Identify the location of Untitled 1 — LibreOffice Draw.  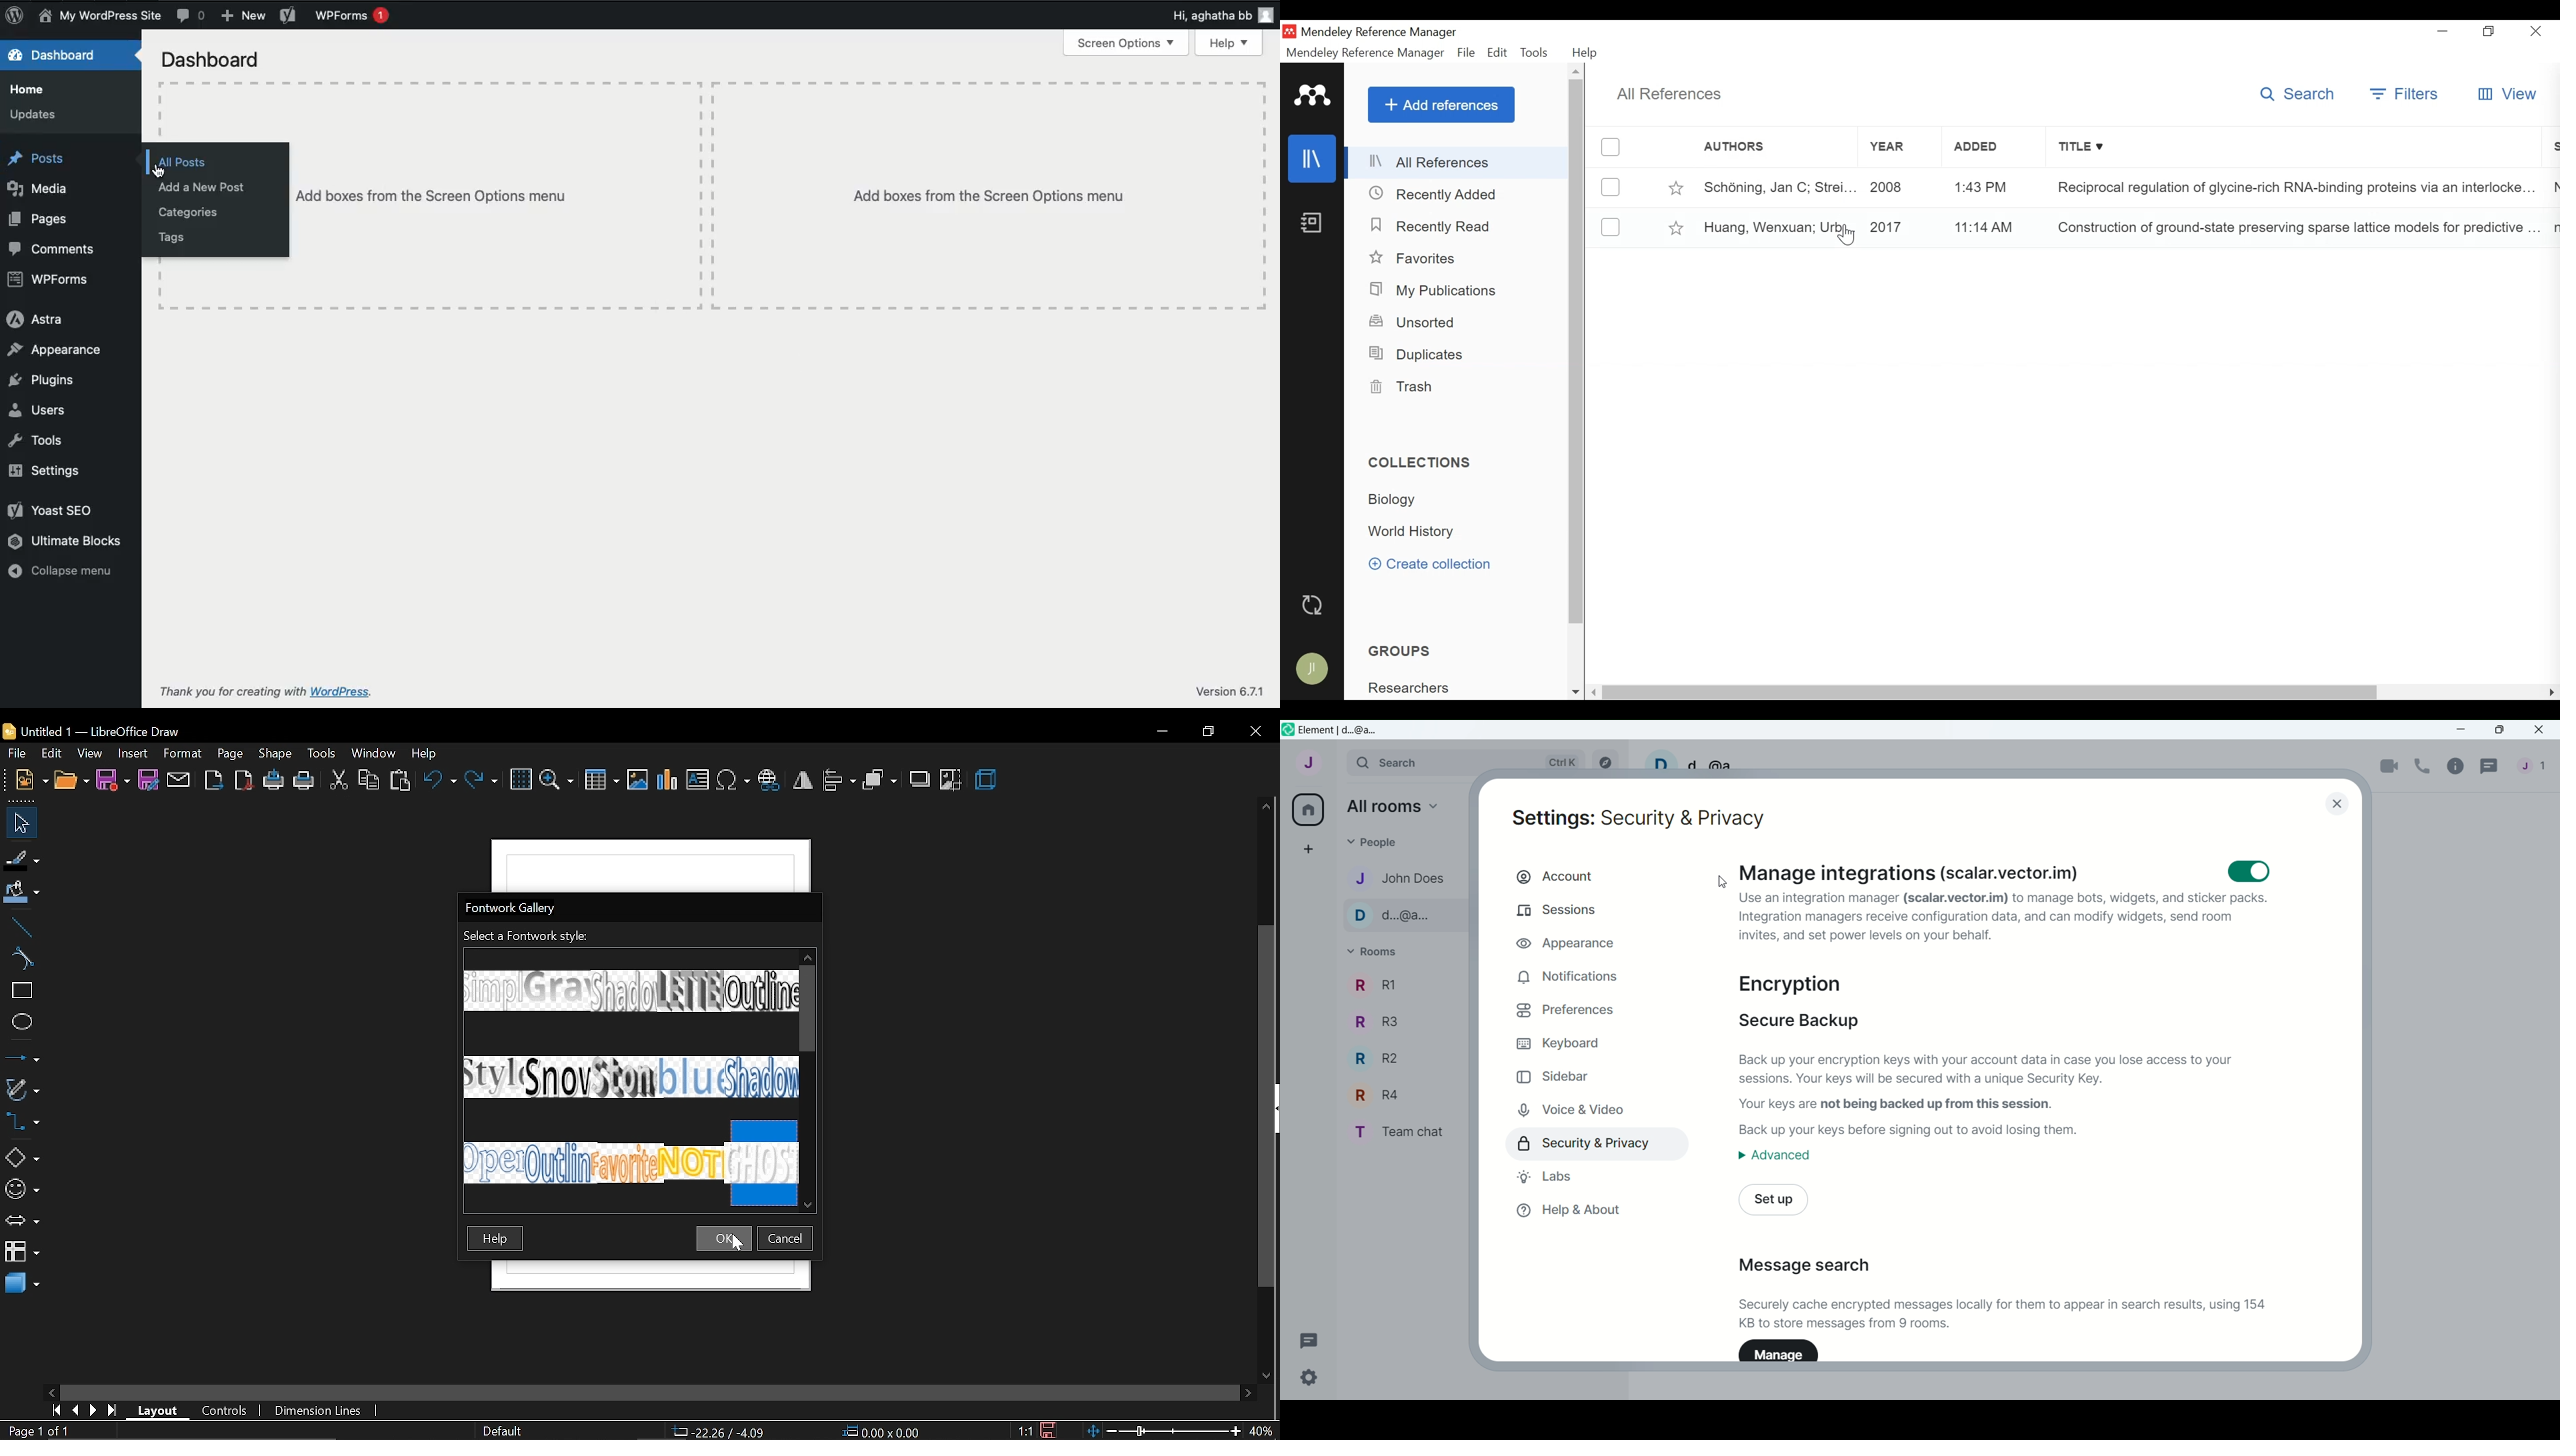
(103, 731).